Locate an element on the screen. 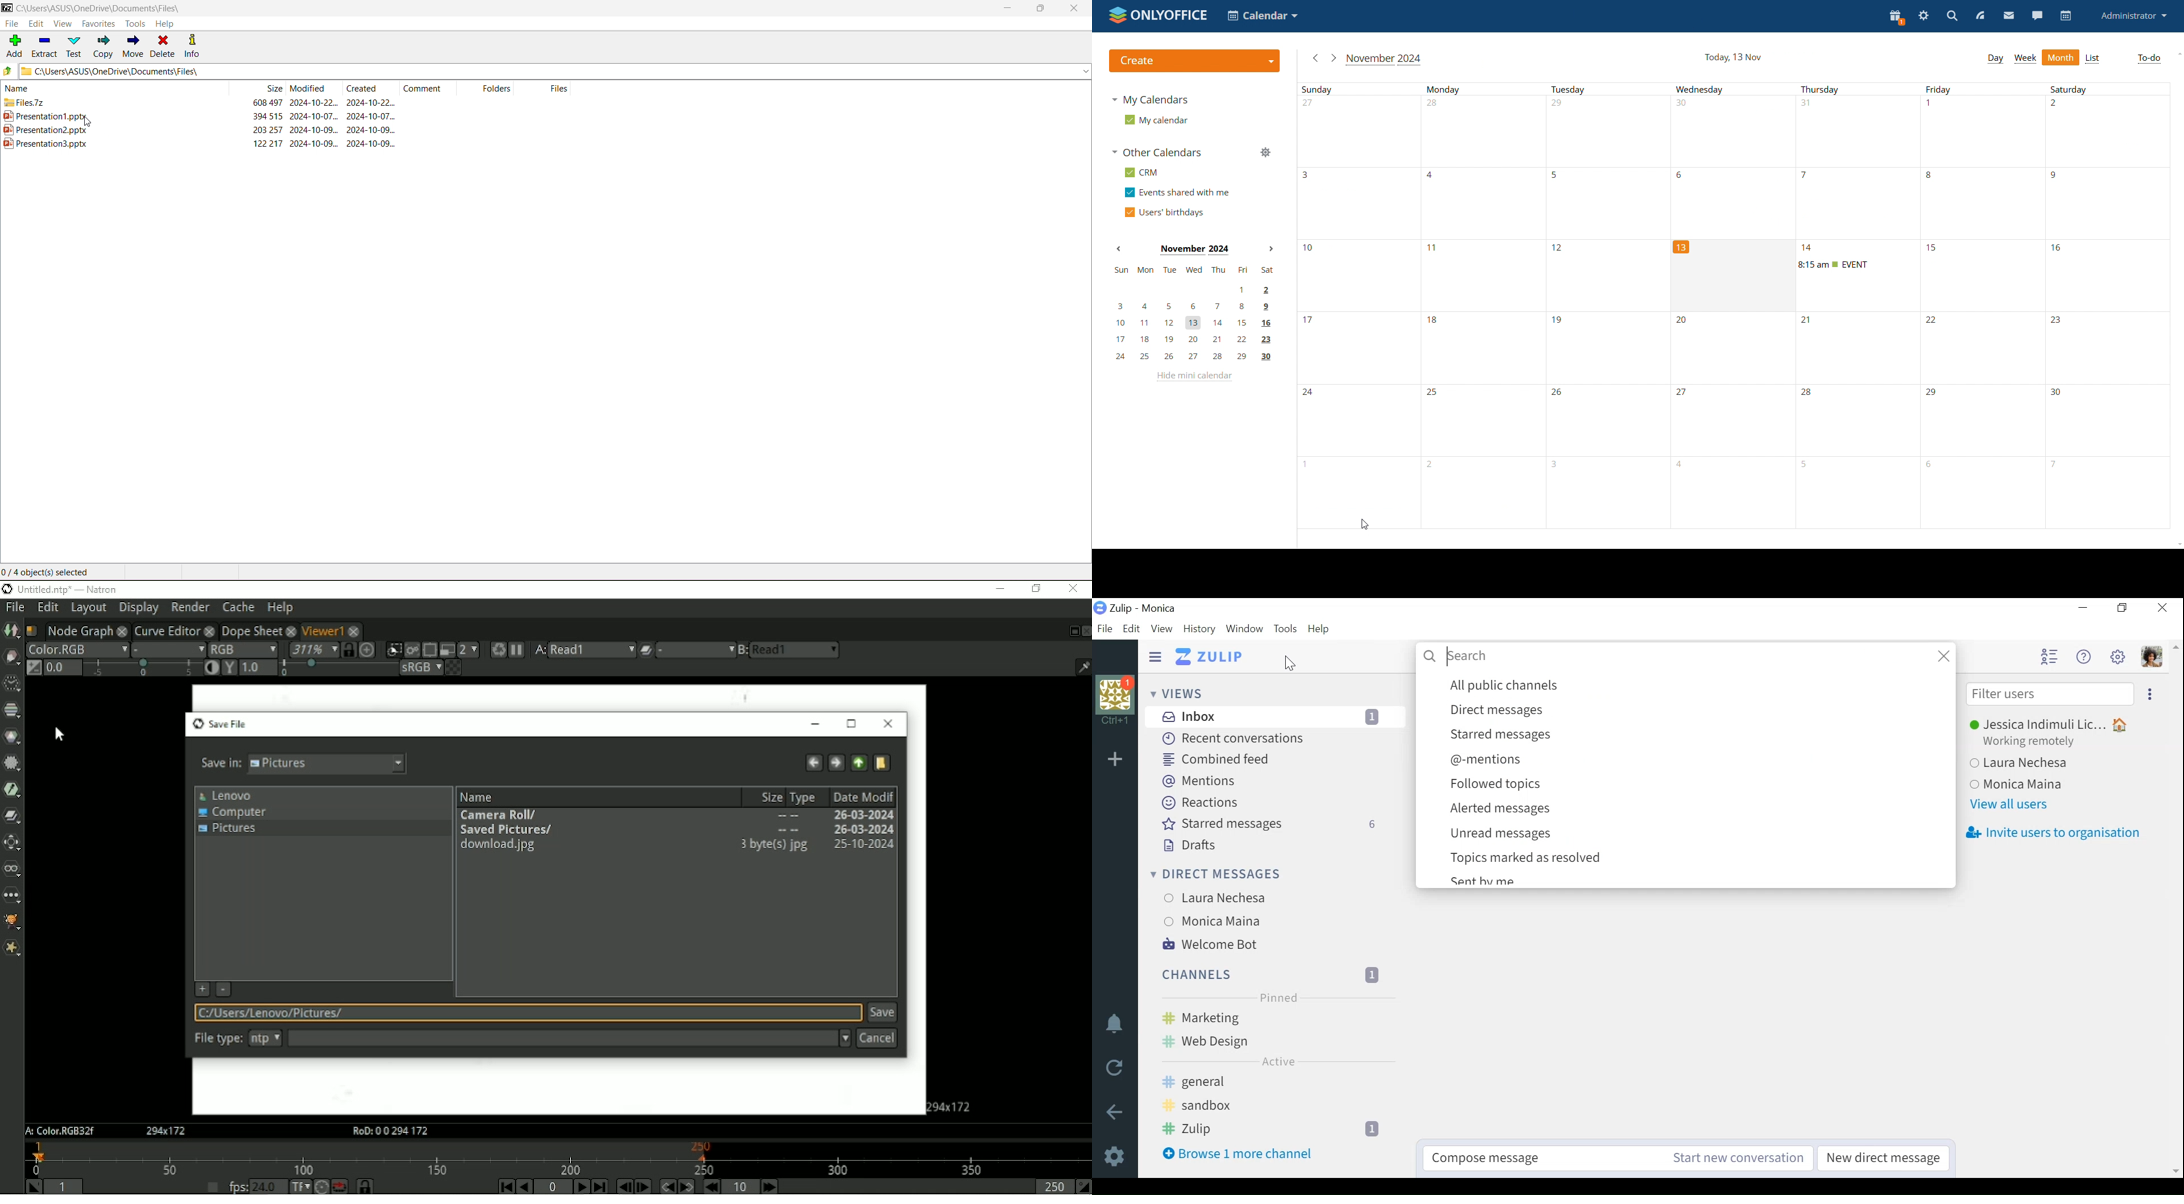  394 515 is located at coordinates (268, 116).